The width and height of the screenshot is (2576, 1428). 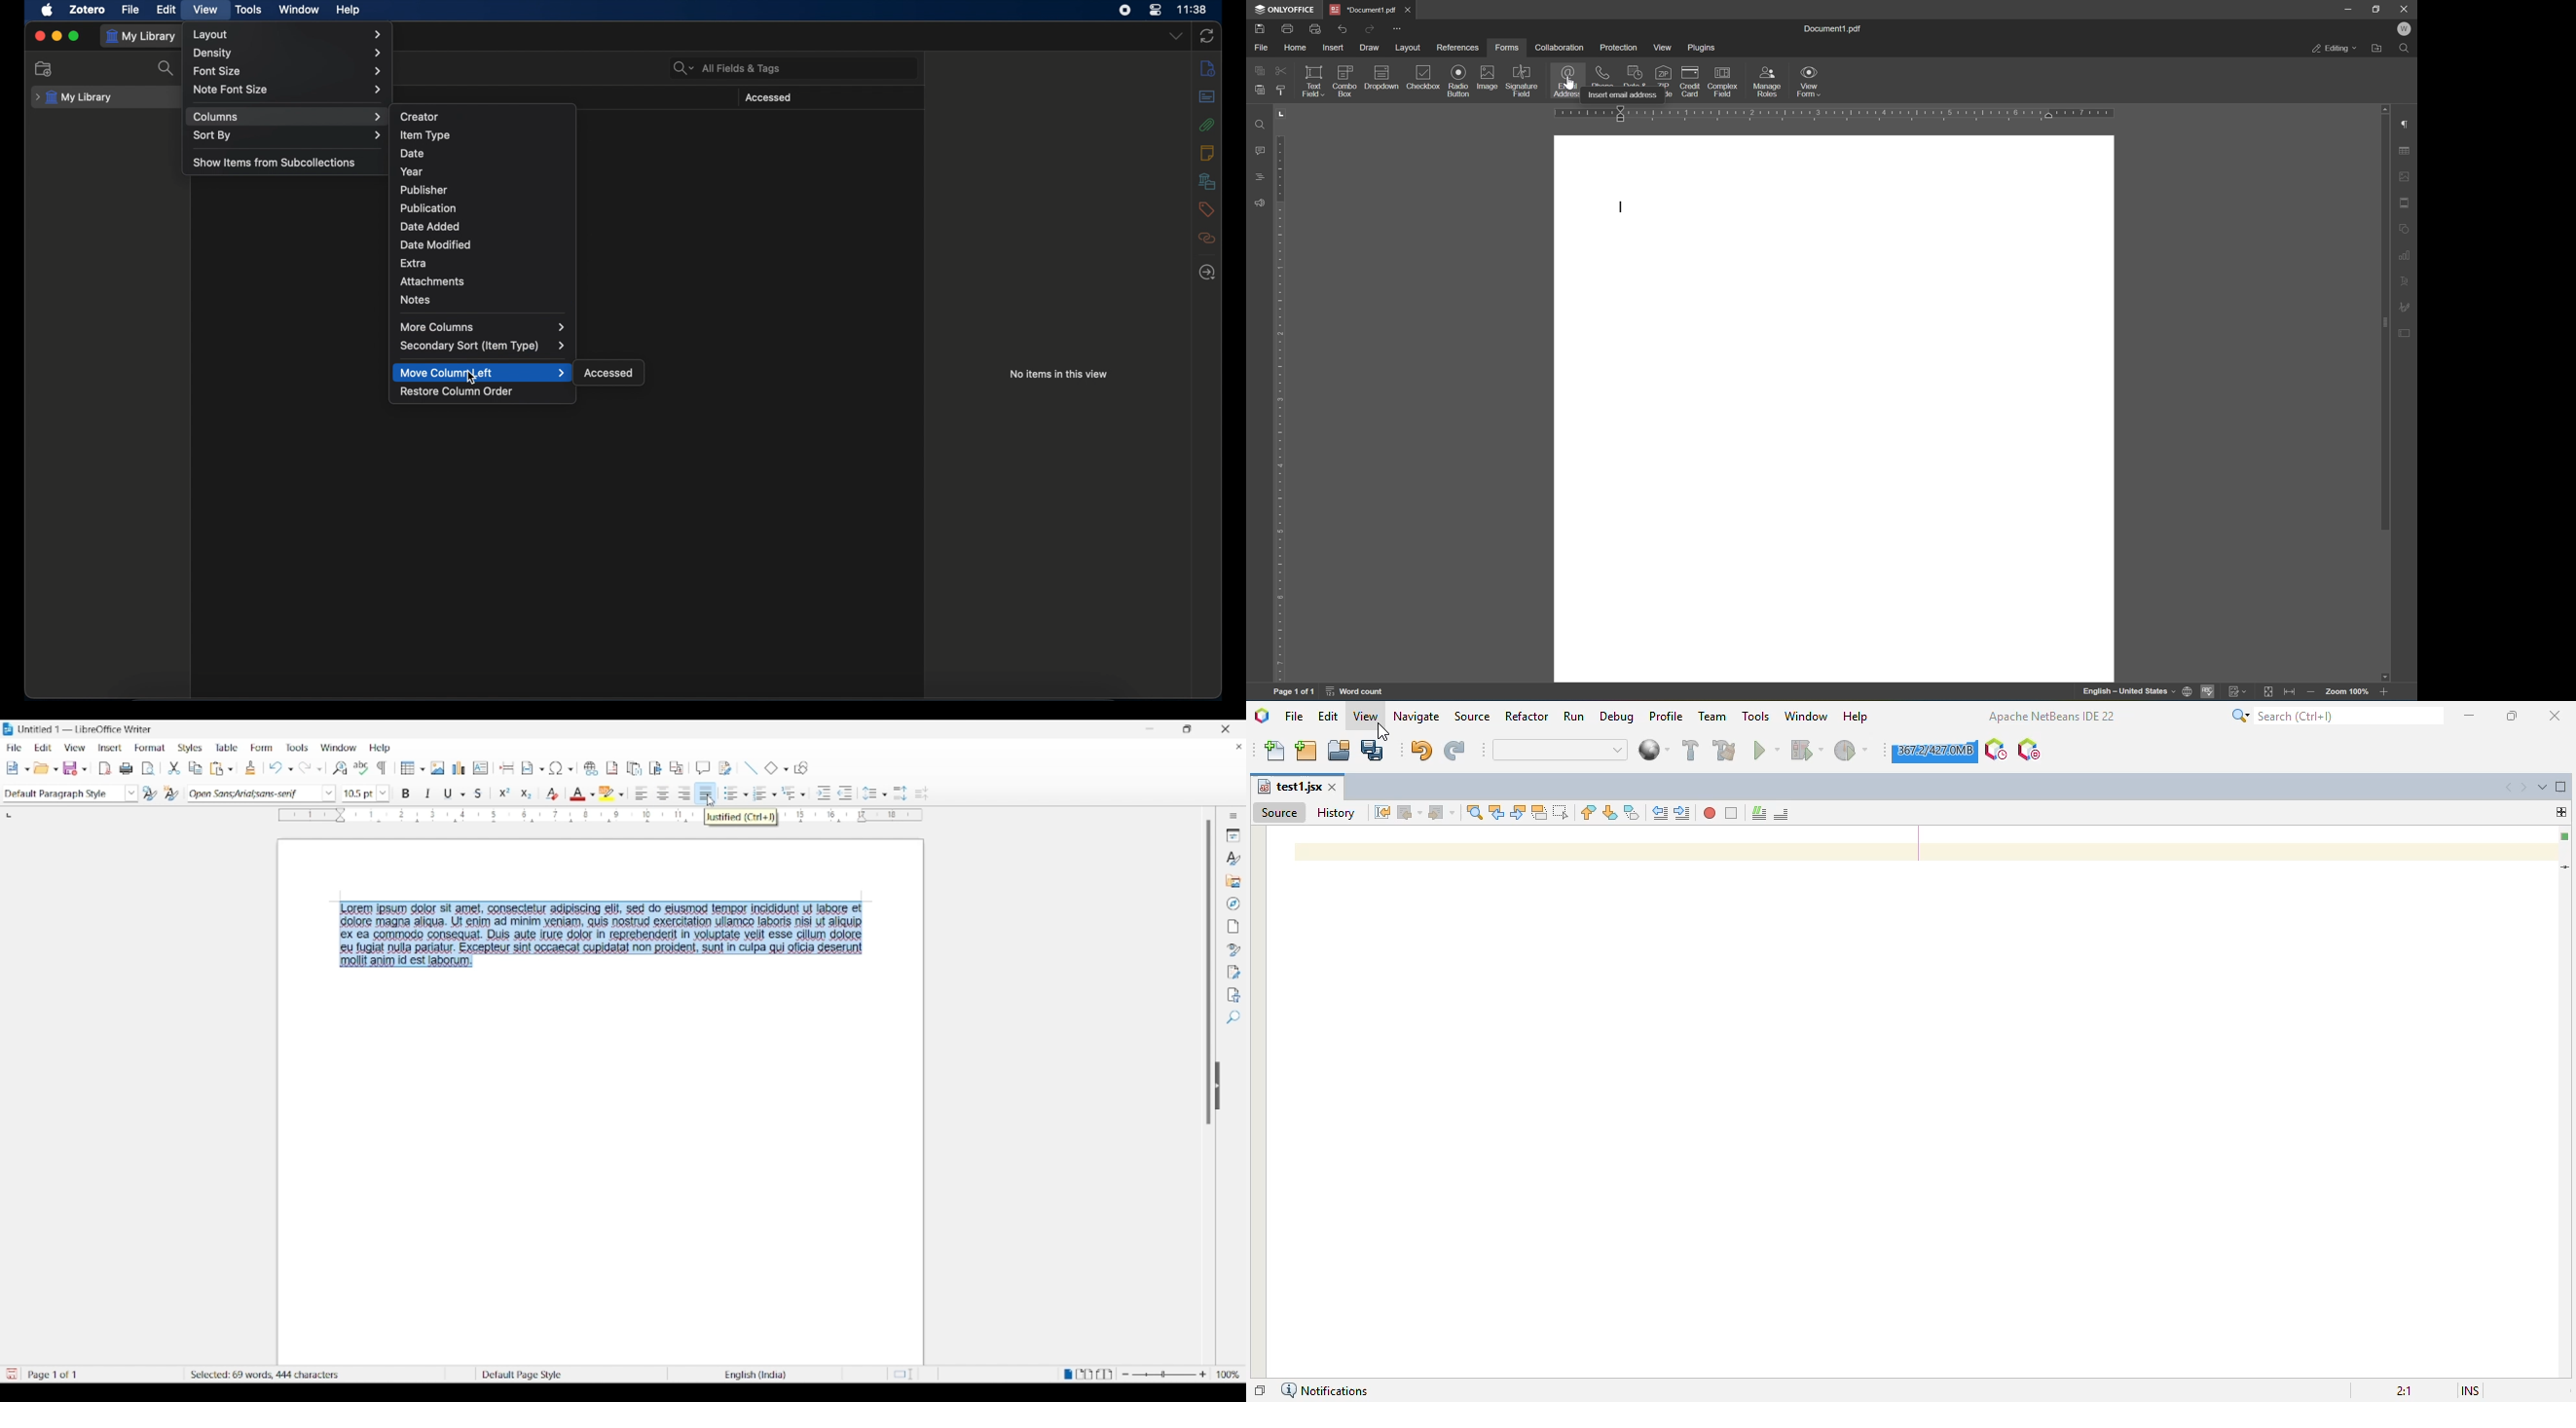 I want to click on web, so click(x=2185, y=691).